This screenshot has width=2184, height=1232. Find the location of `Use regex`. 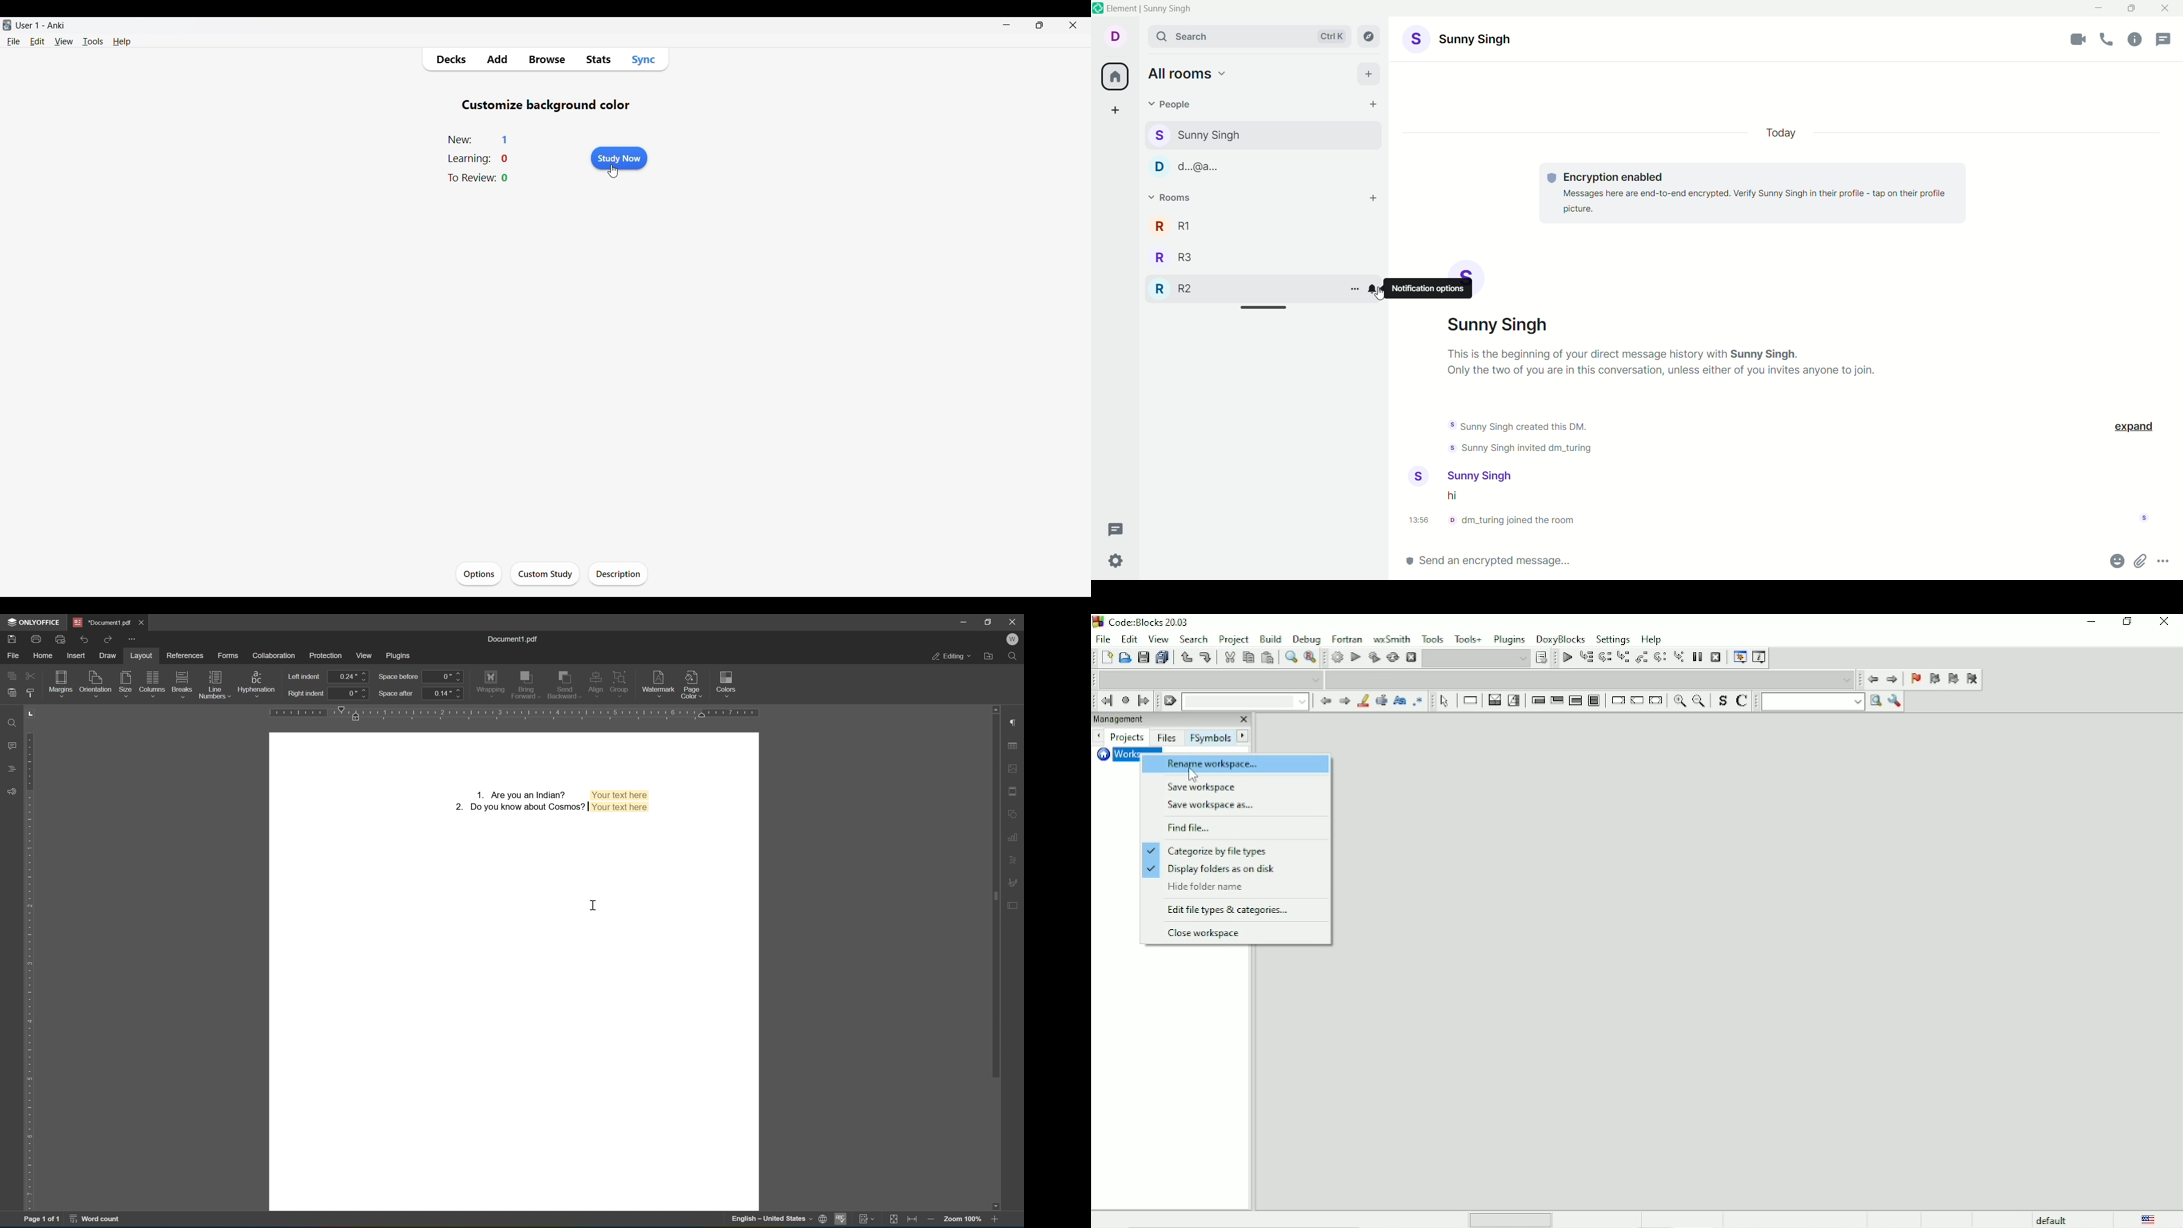

Use regex is located at coordinates (1417, 701).